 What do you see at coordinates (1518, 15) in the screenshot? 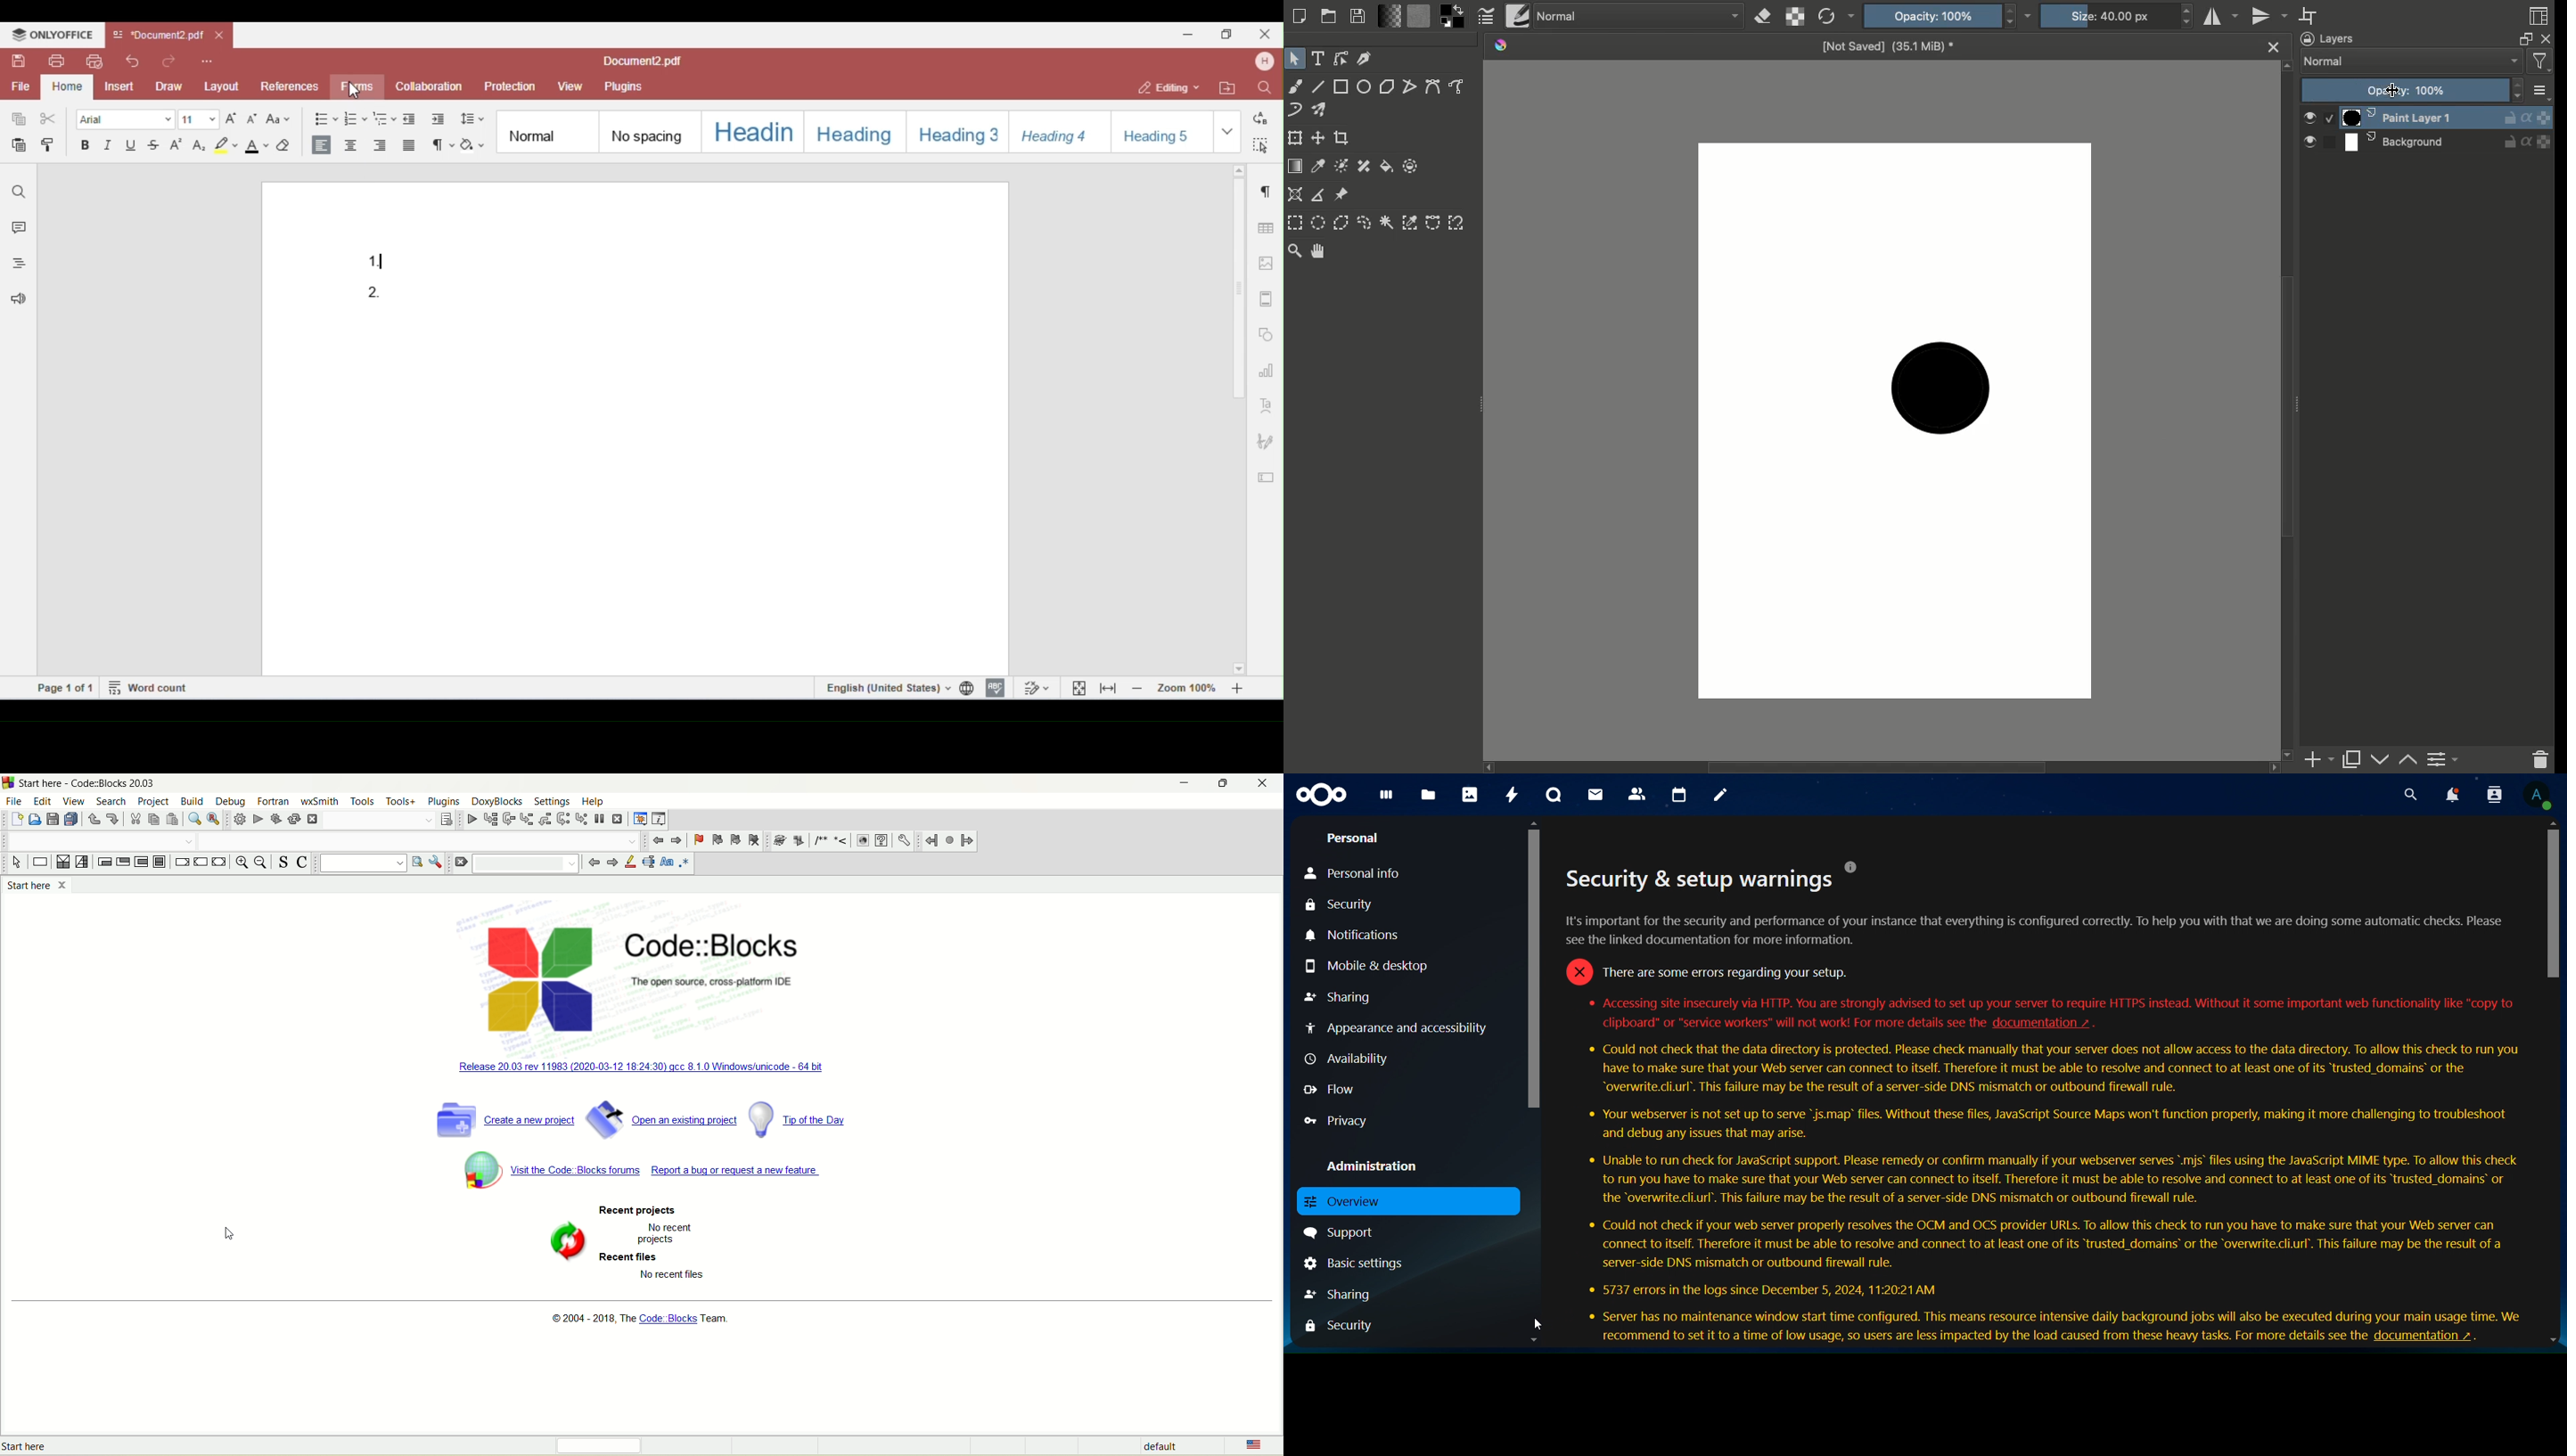
I see `Brush` at bounding box center [1518, 15].